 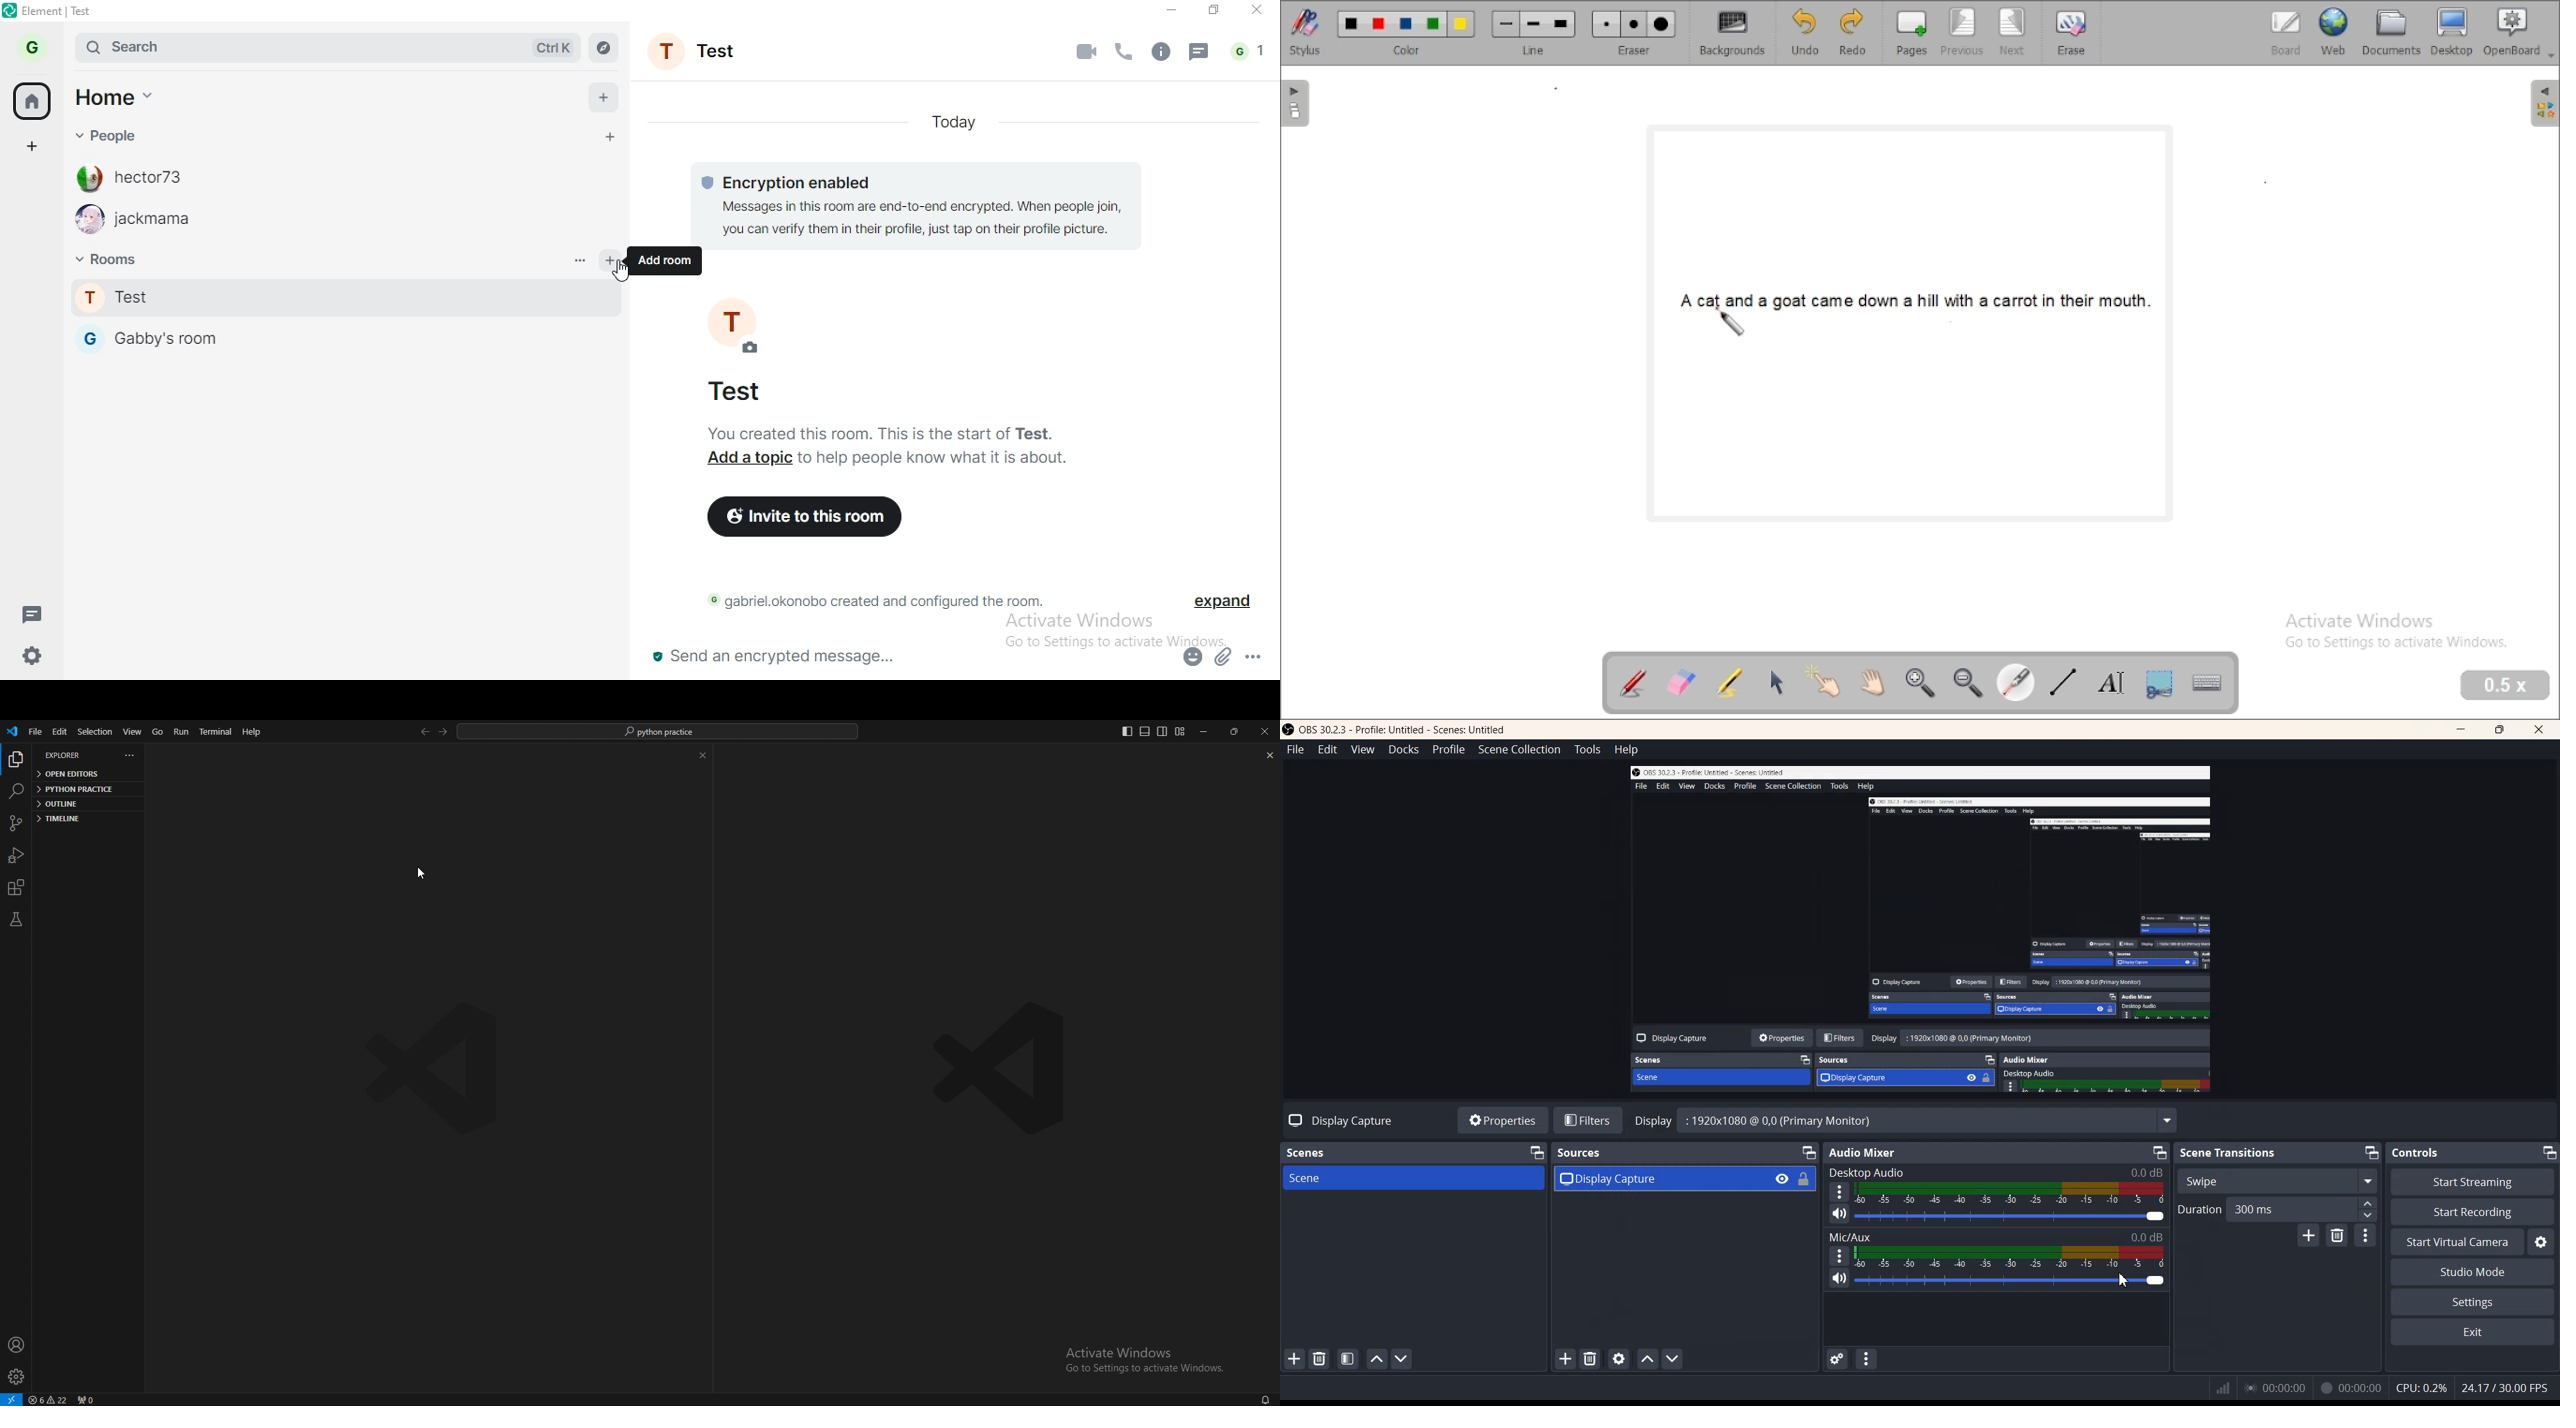 I want to click on hector73, so click(x=141, y=178).